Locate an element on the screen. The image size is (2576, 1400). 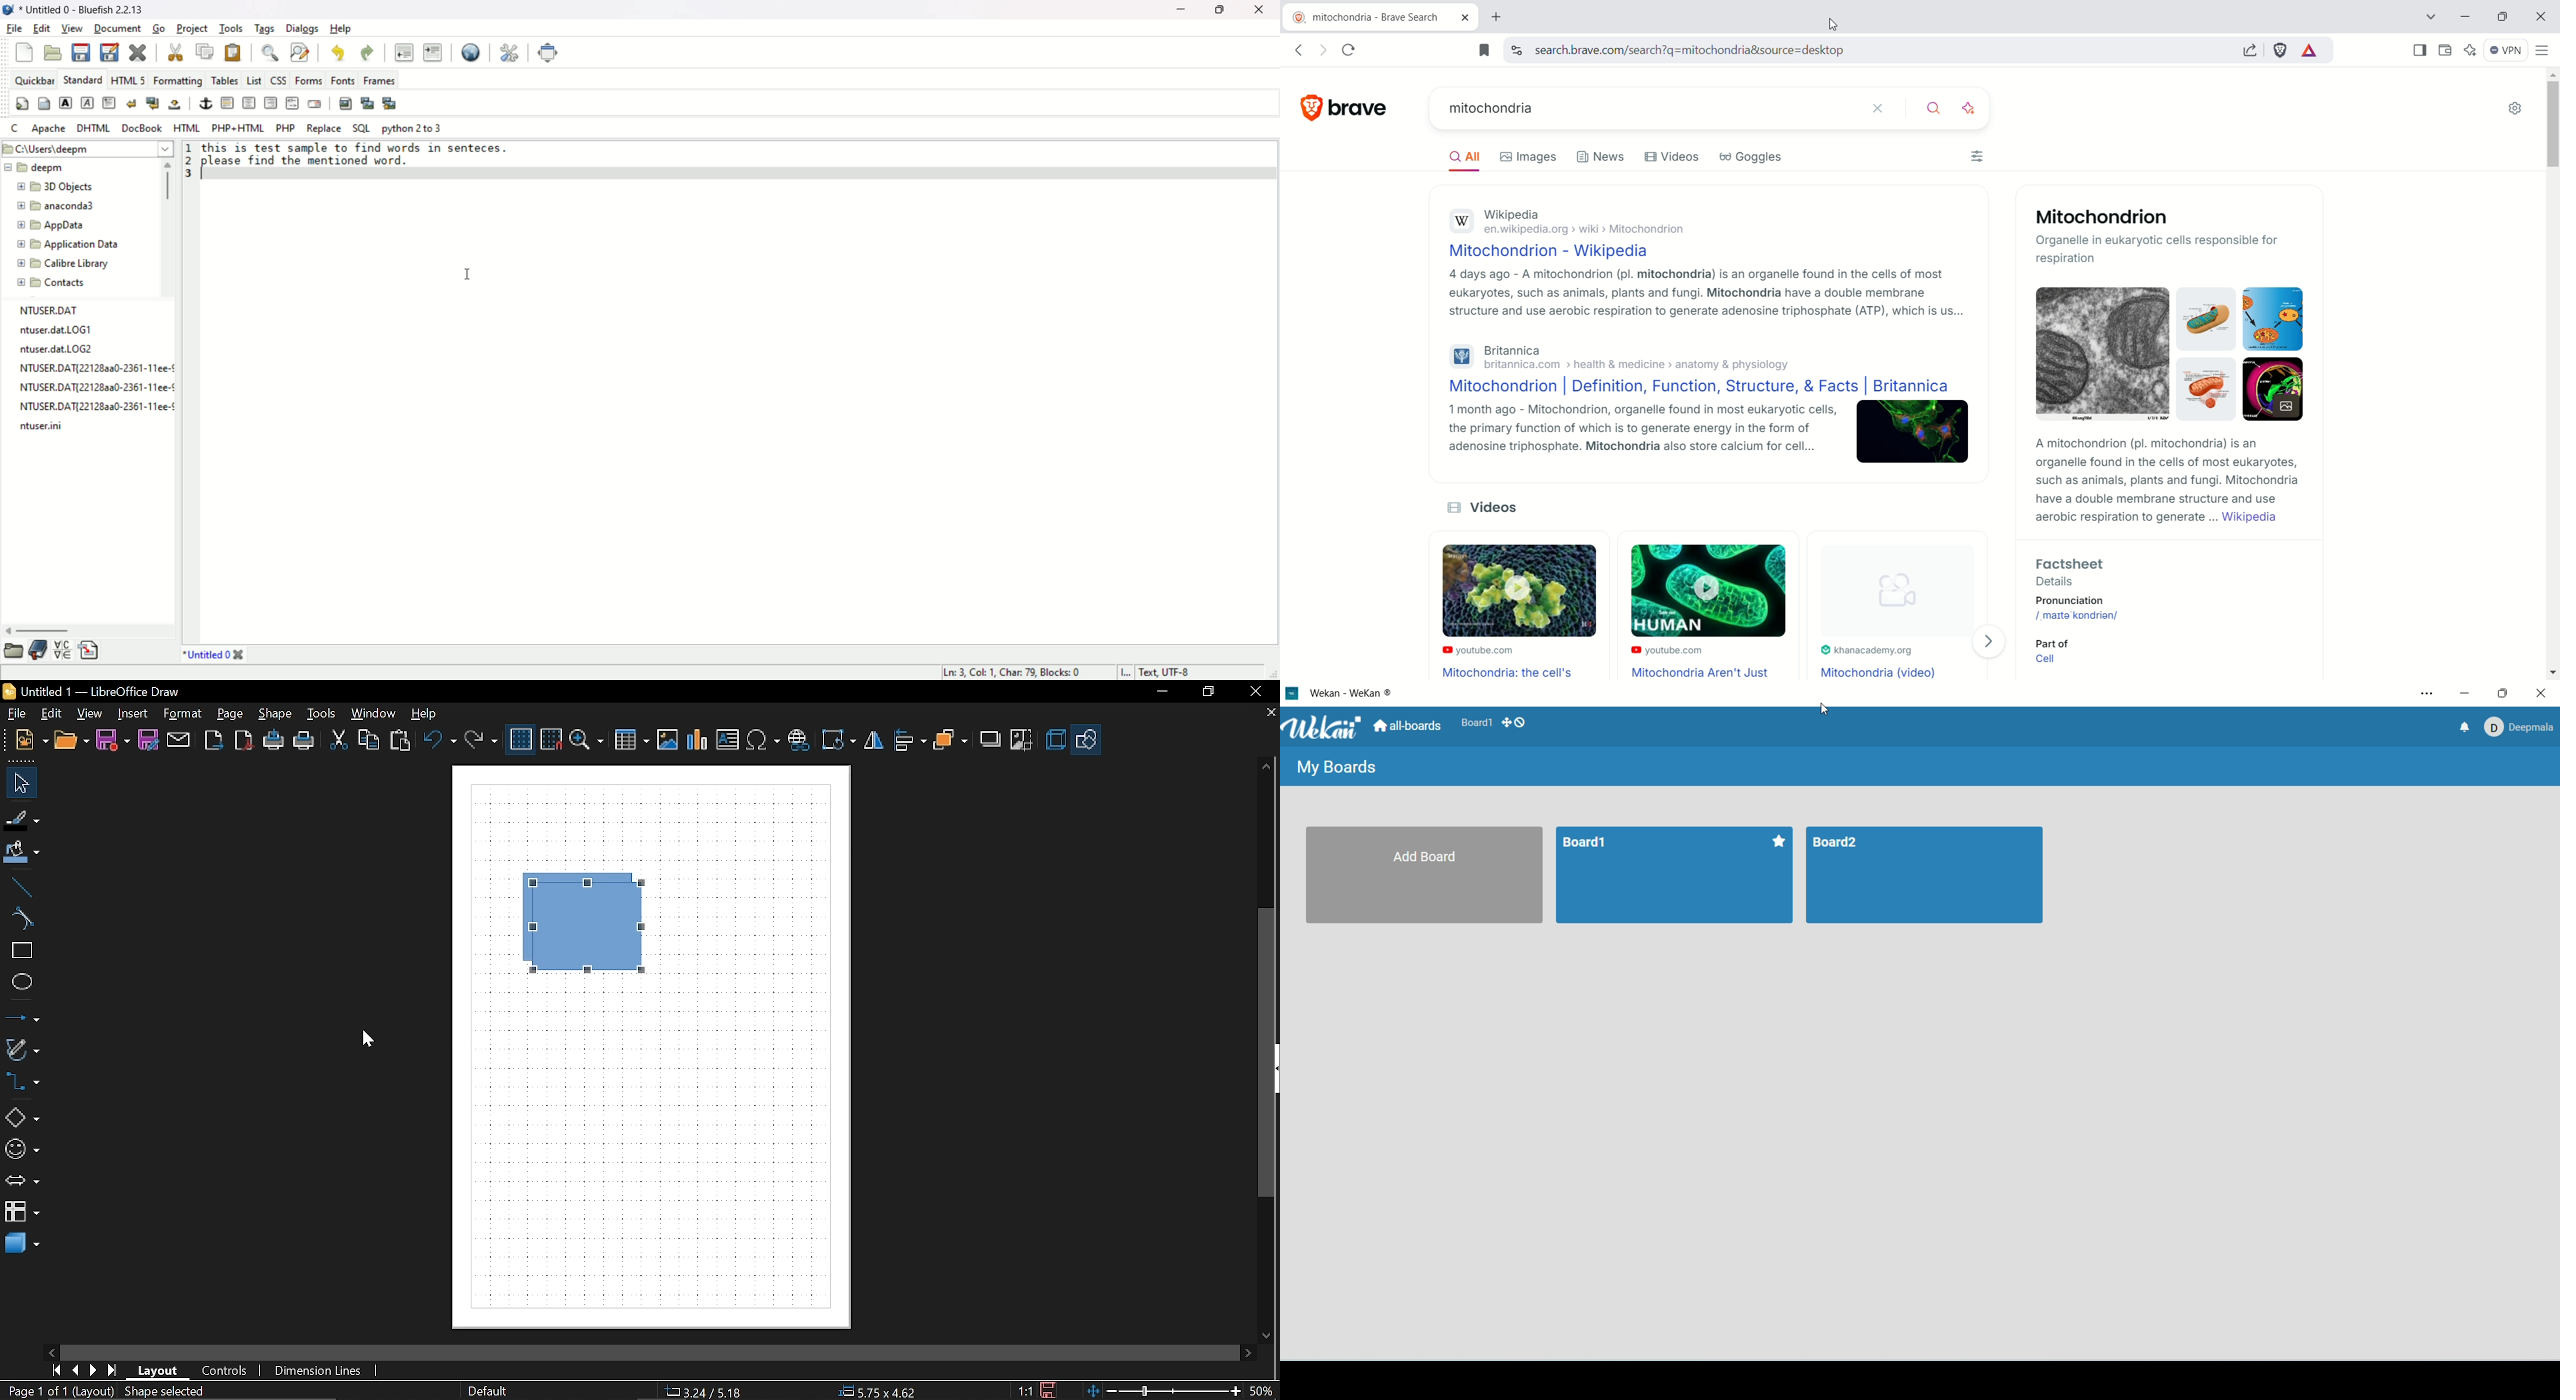
MOve left is located at coordinates (51, 1351).